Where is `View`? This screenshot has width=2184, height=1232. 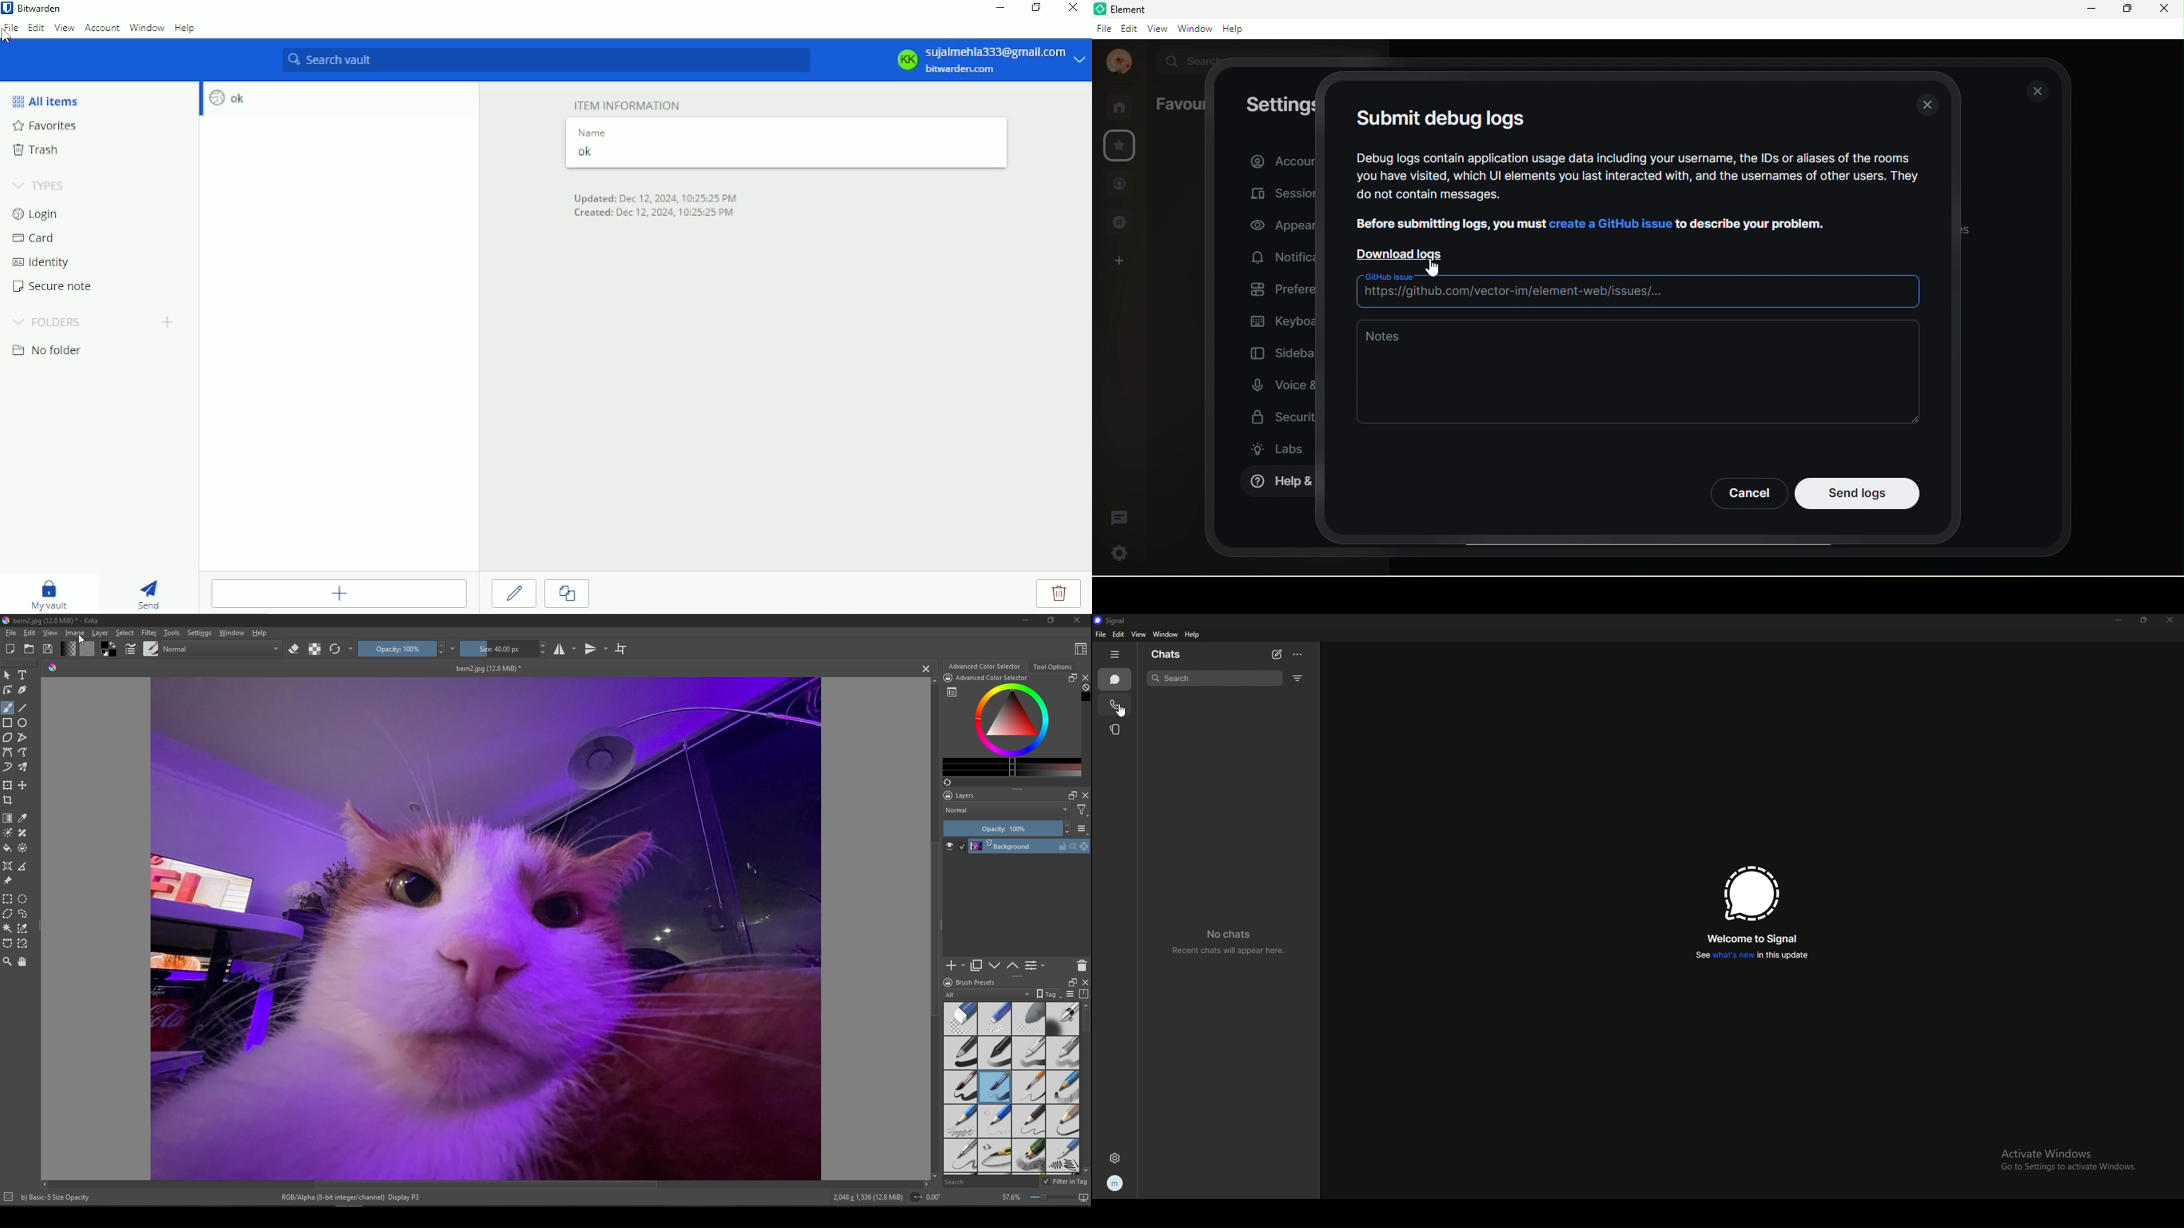
View is located at coordinates (50, 633).